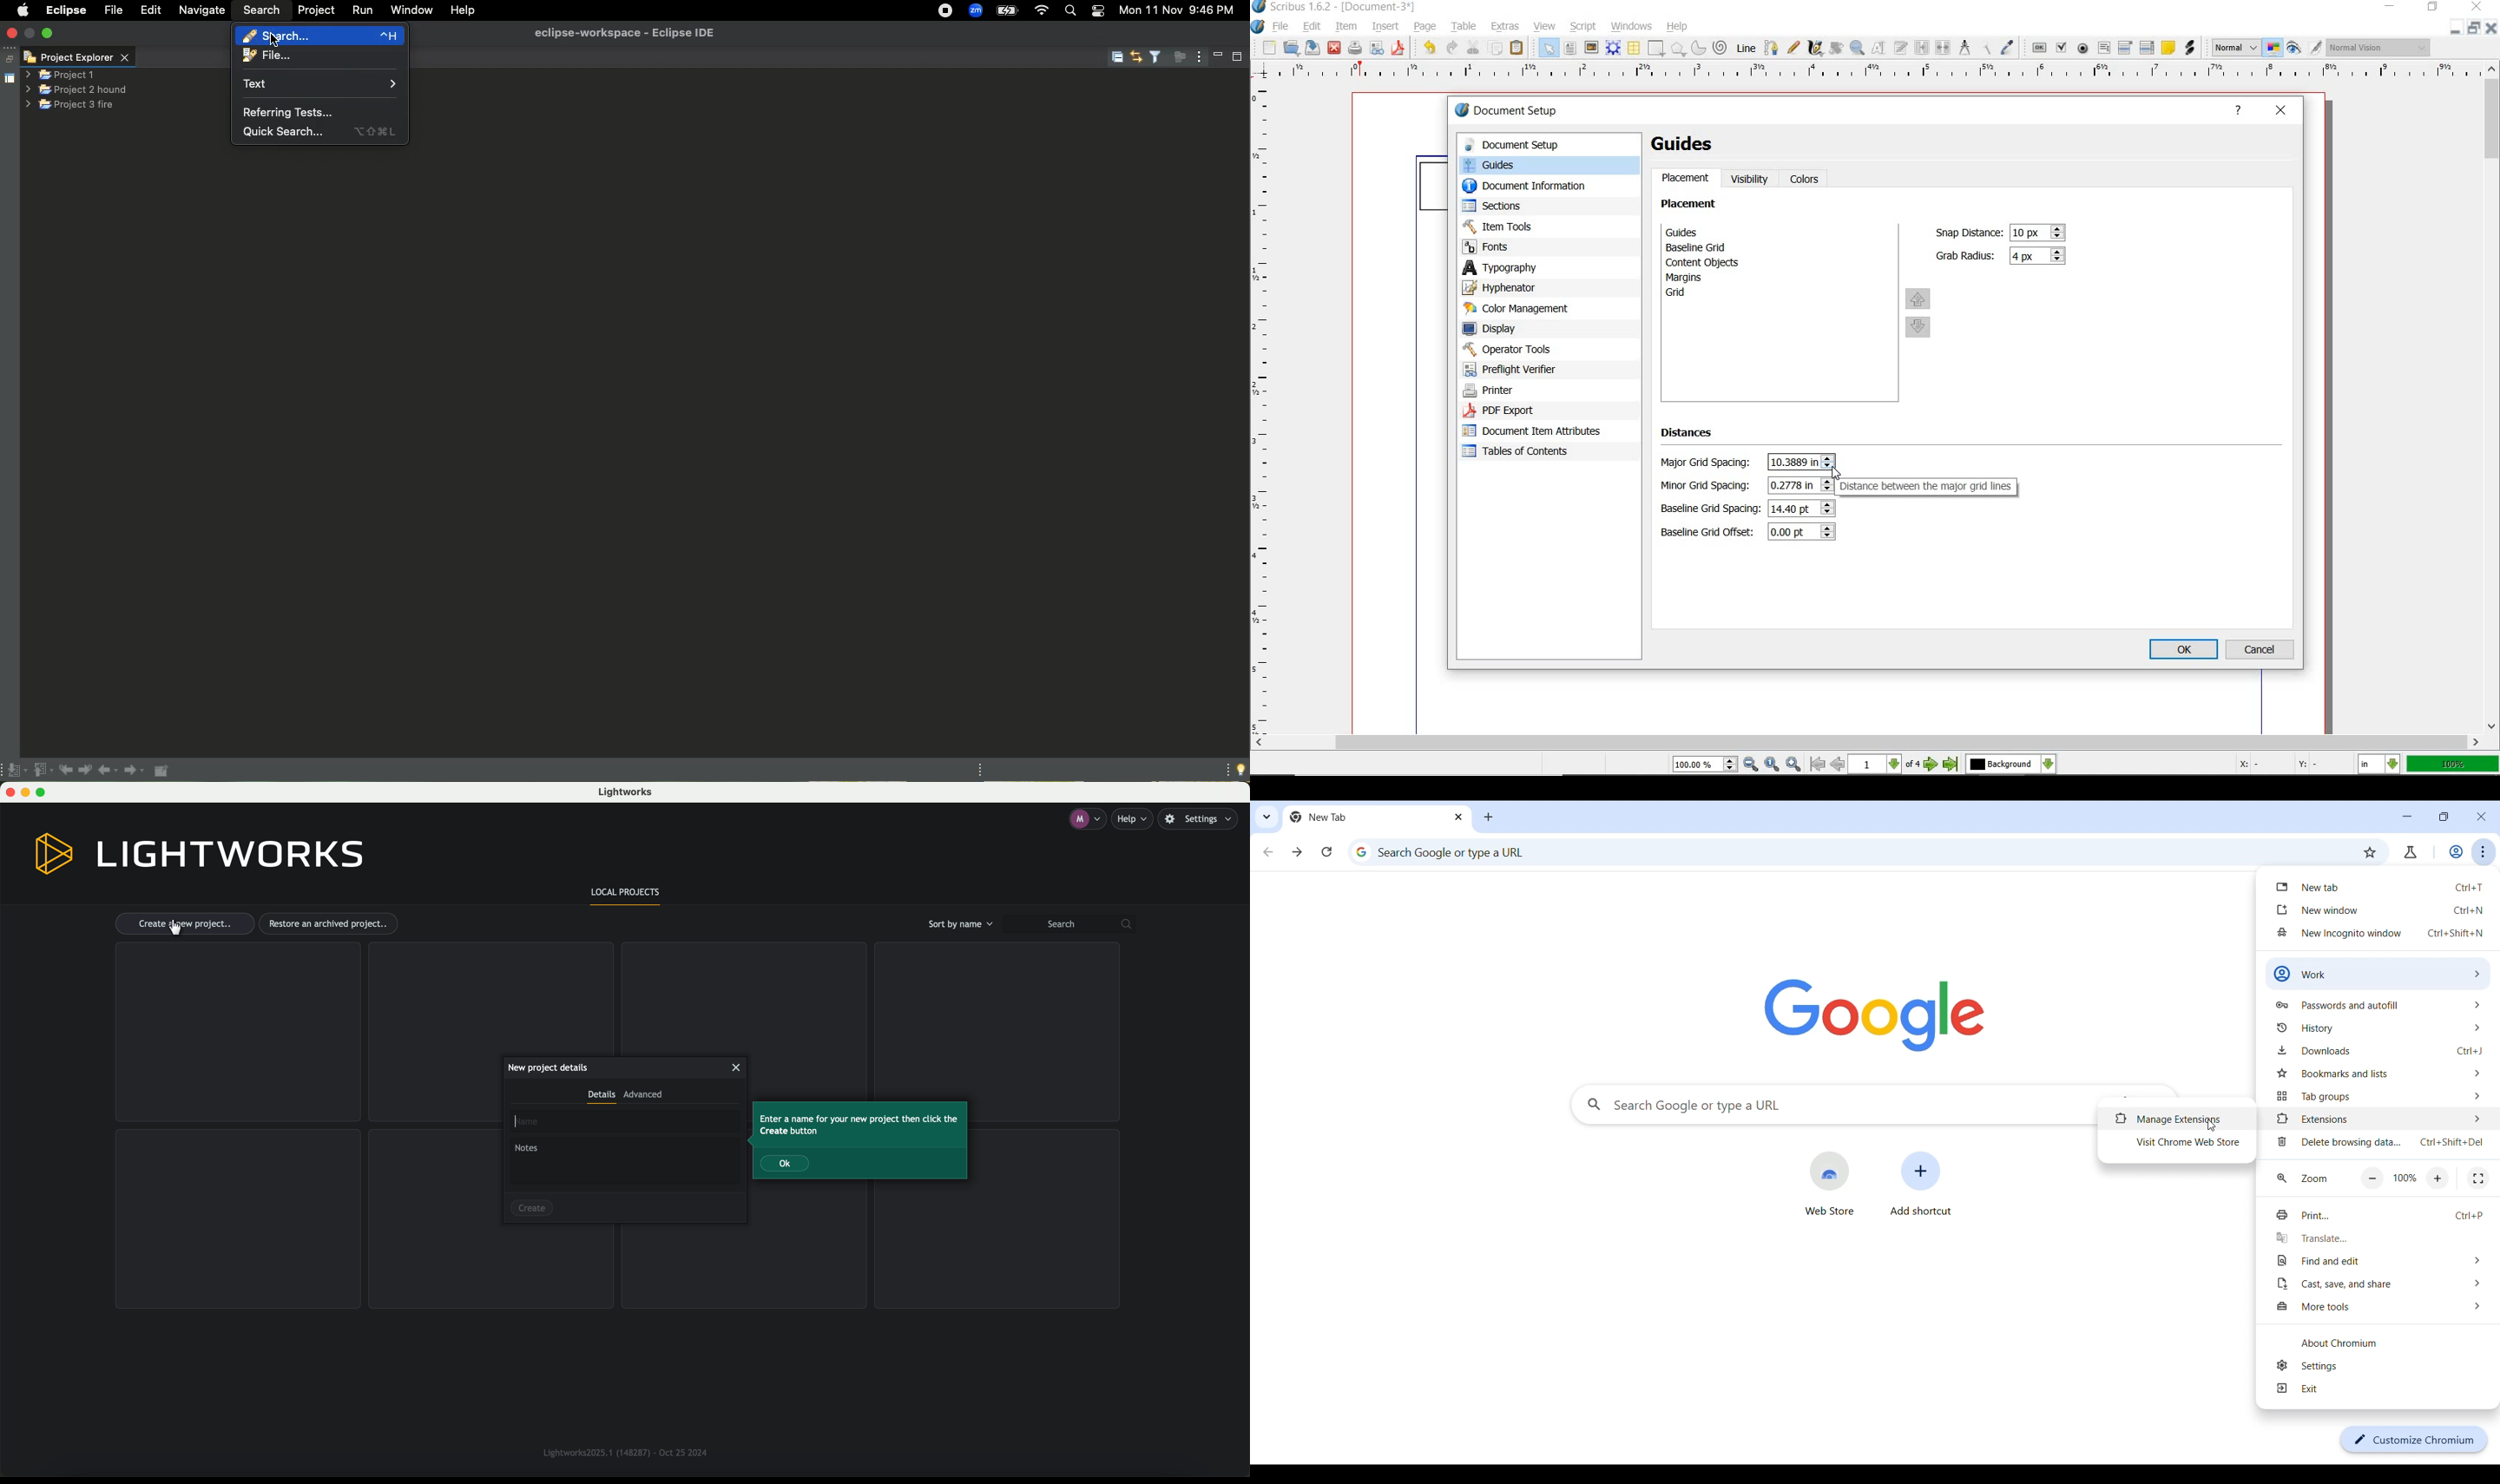 This screenshot has height=1484, width=2520. What do you see at coordinates (326, 83) in the screenshot?
I see `Text` at bounding box center [326, 83].